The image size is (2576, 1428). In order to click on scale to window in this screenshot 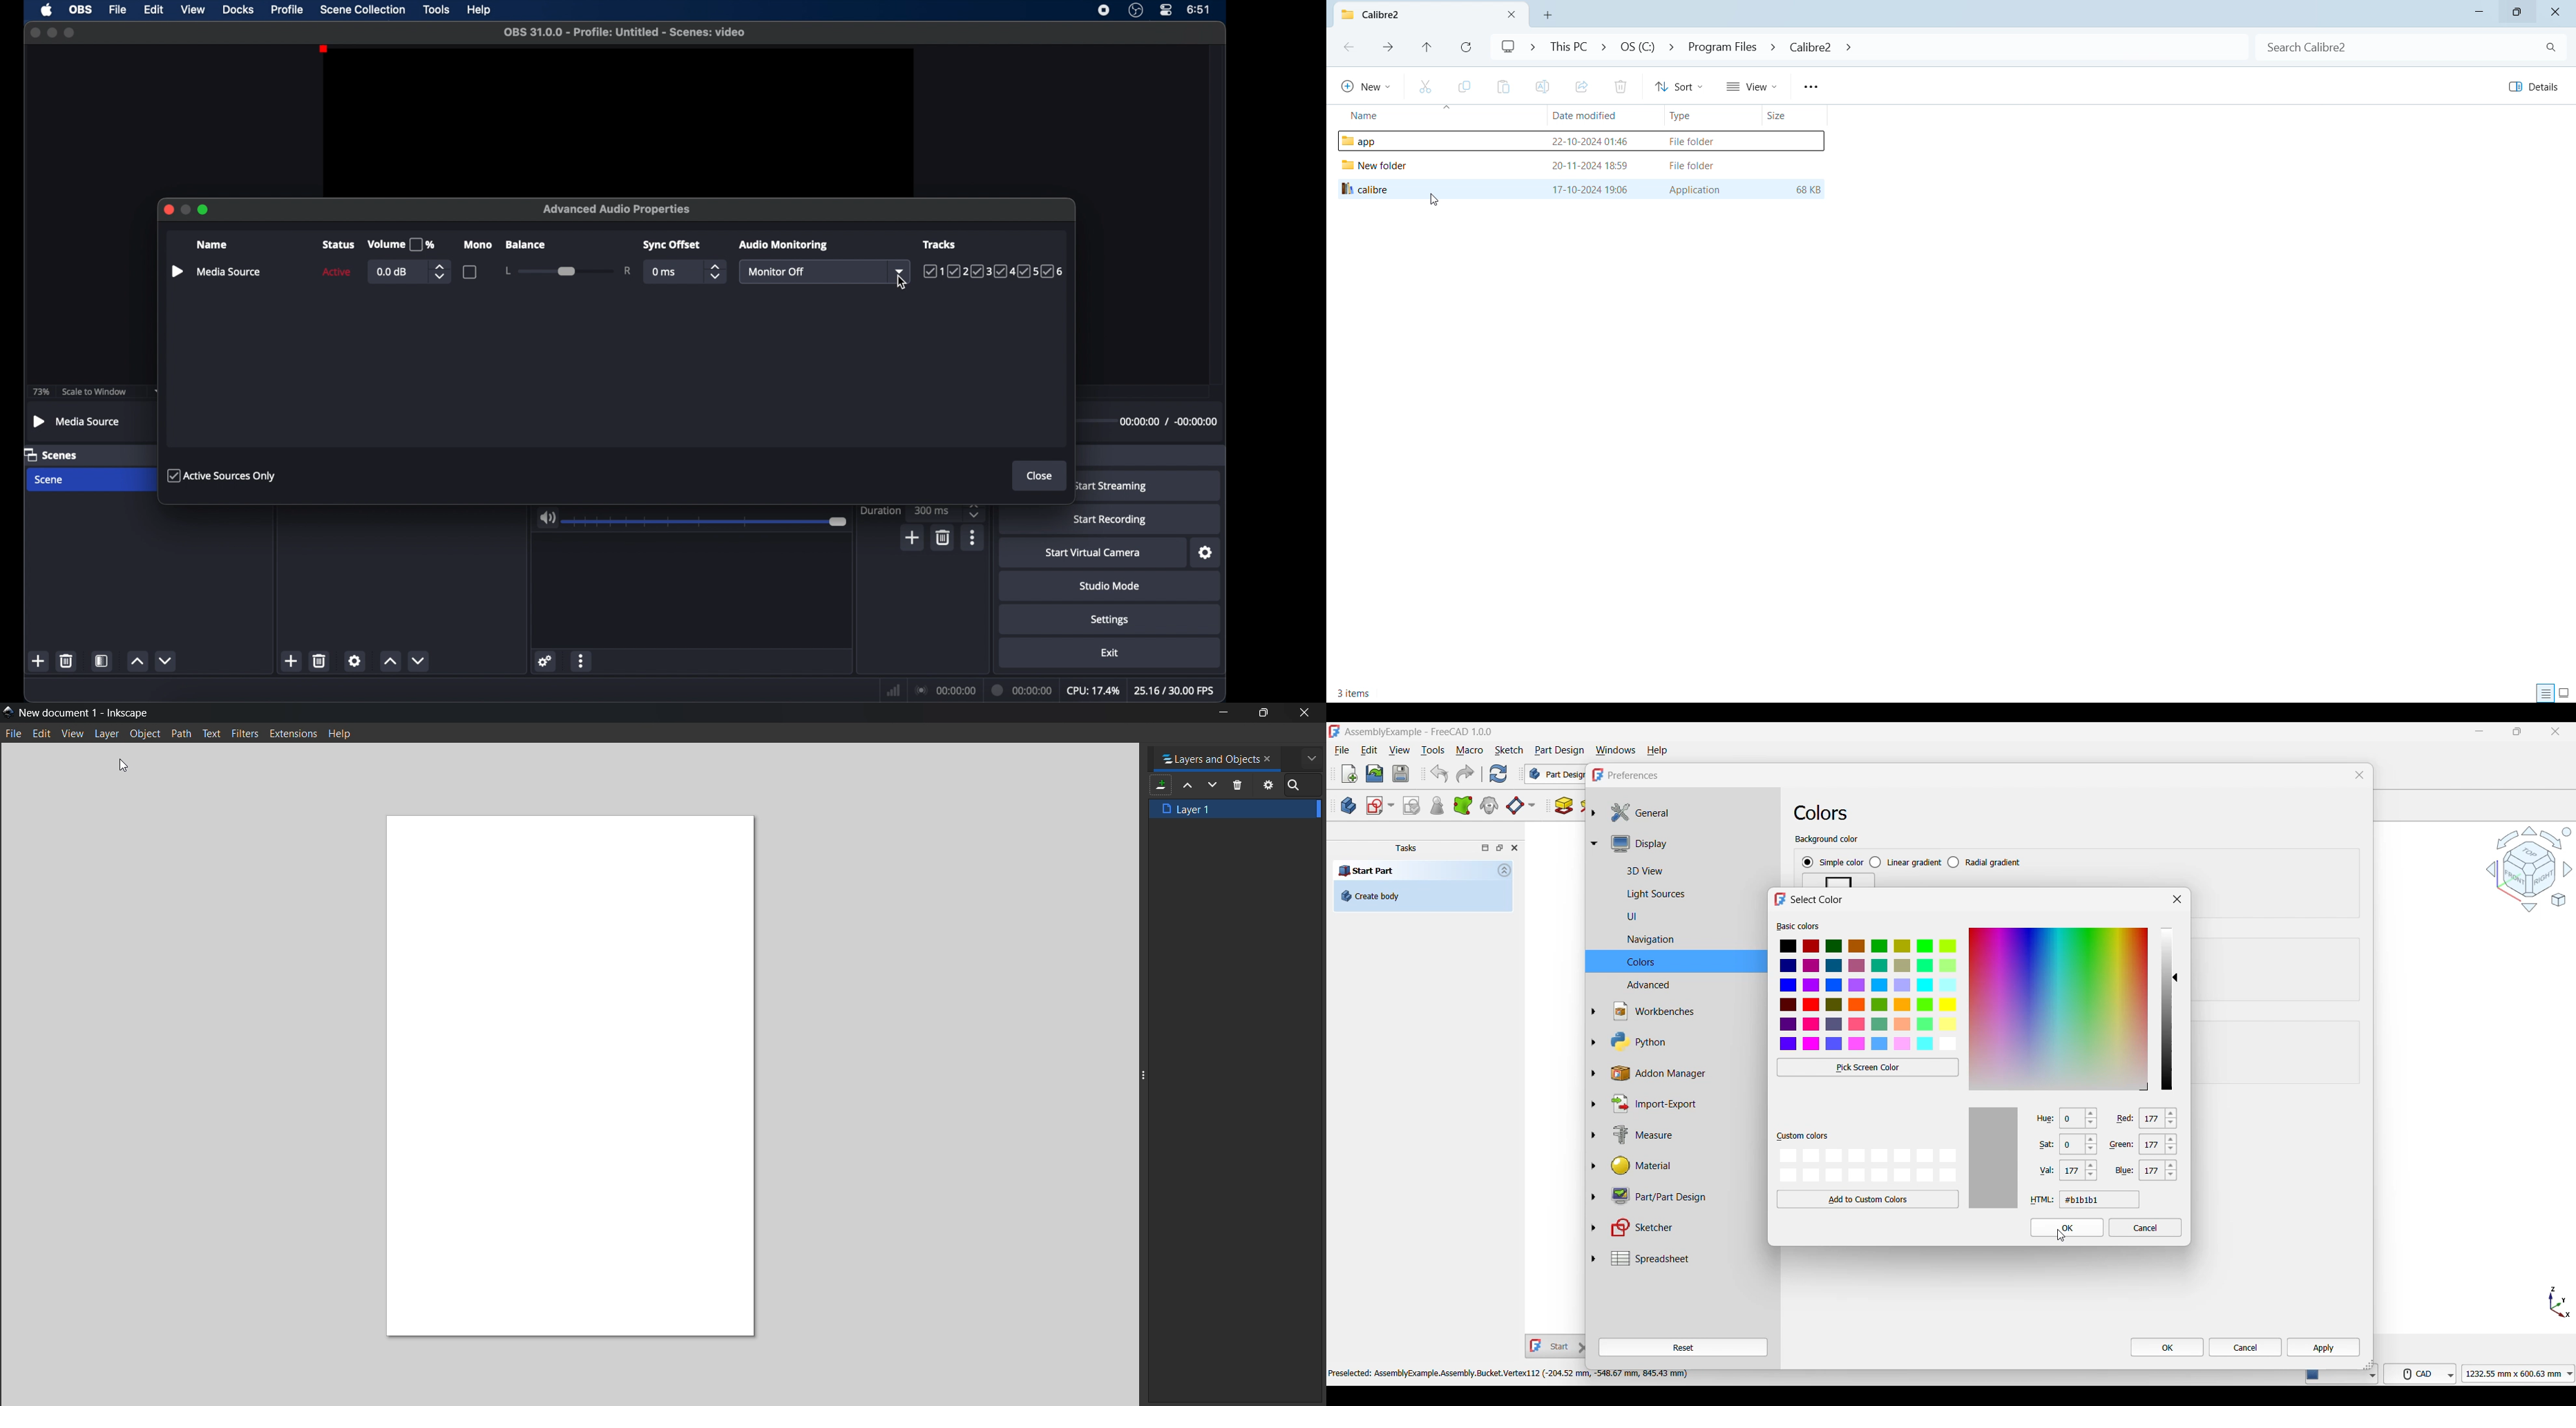, I will do `click(94, 393)`.